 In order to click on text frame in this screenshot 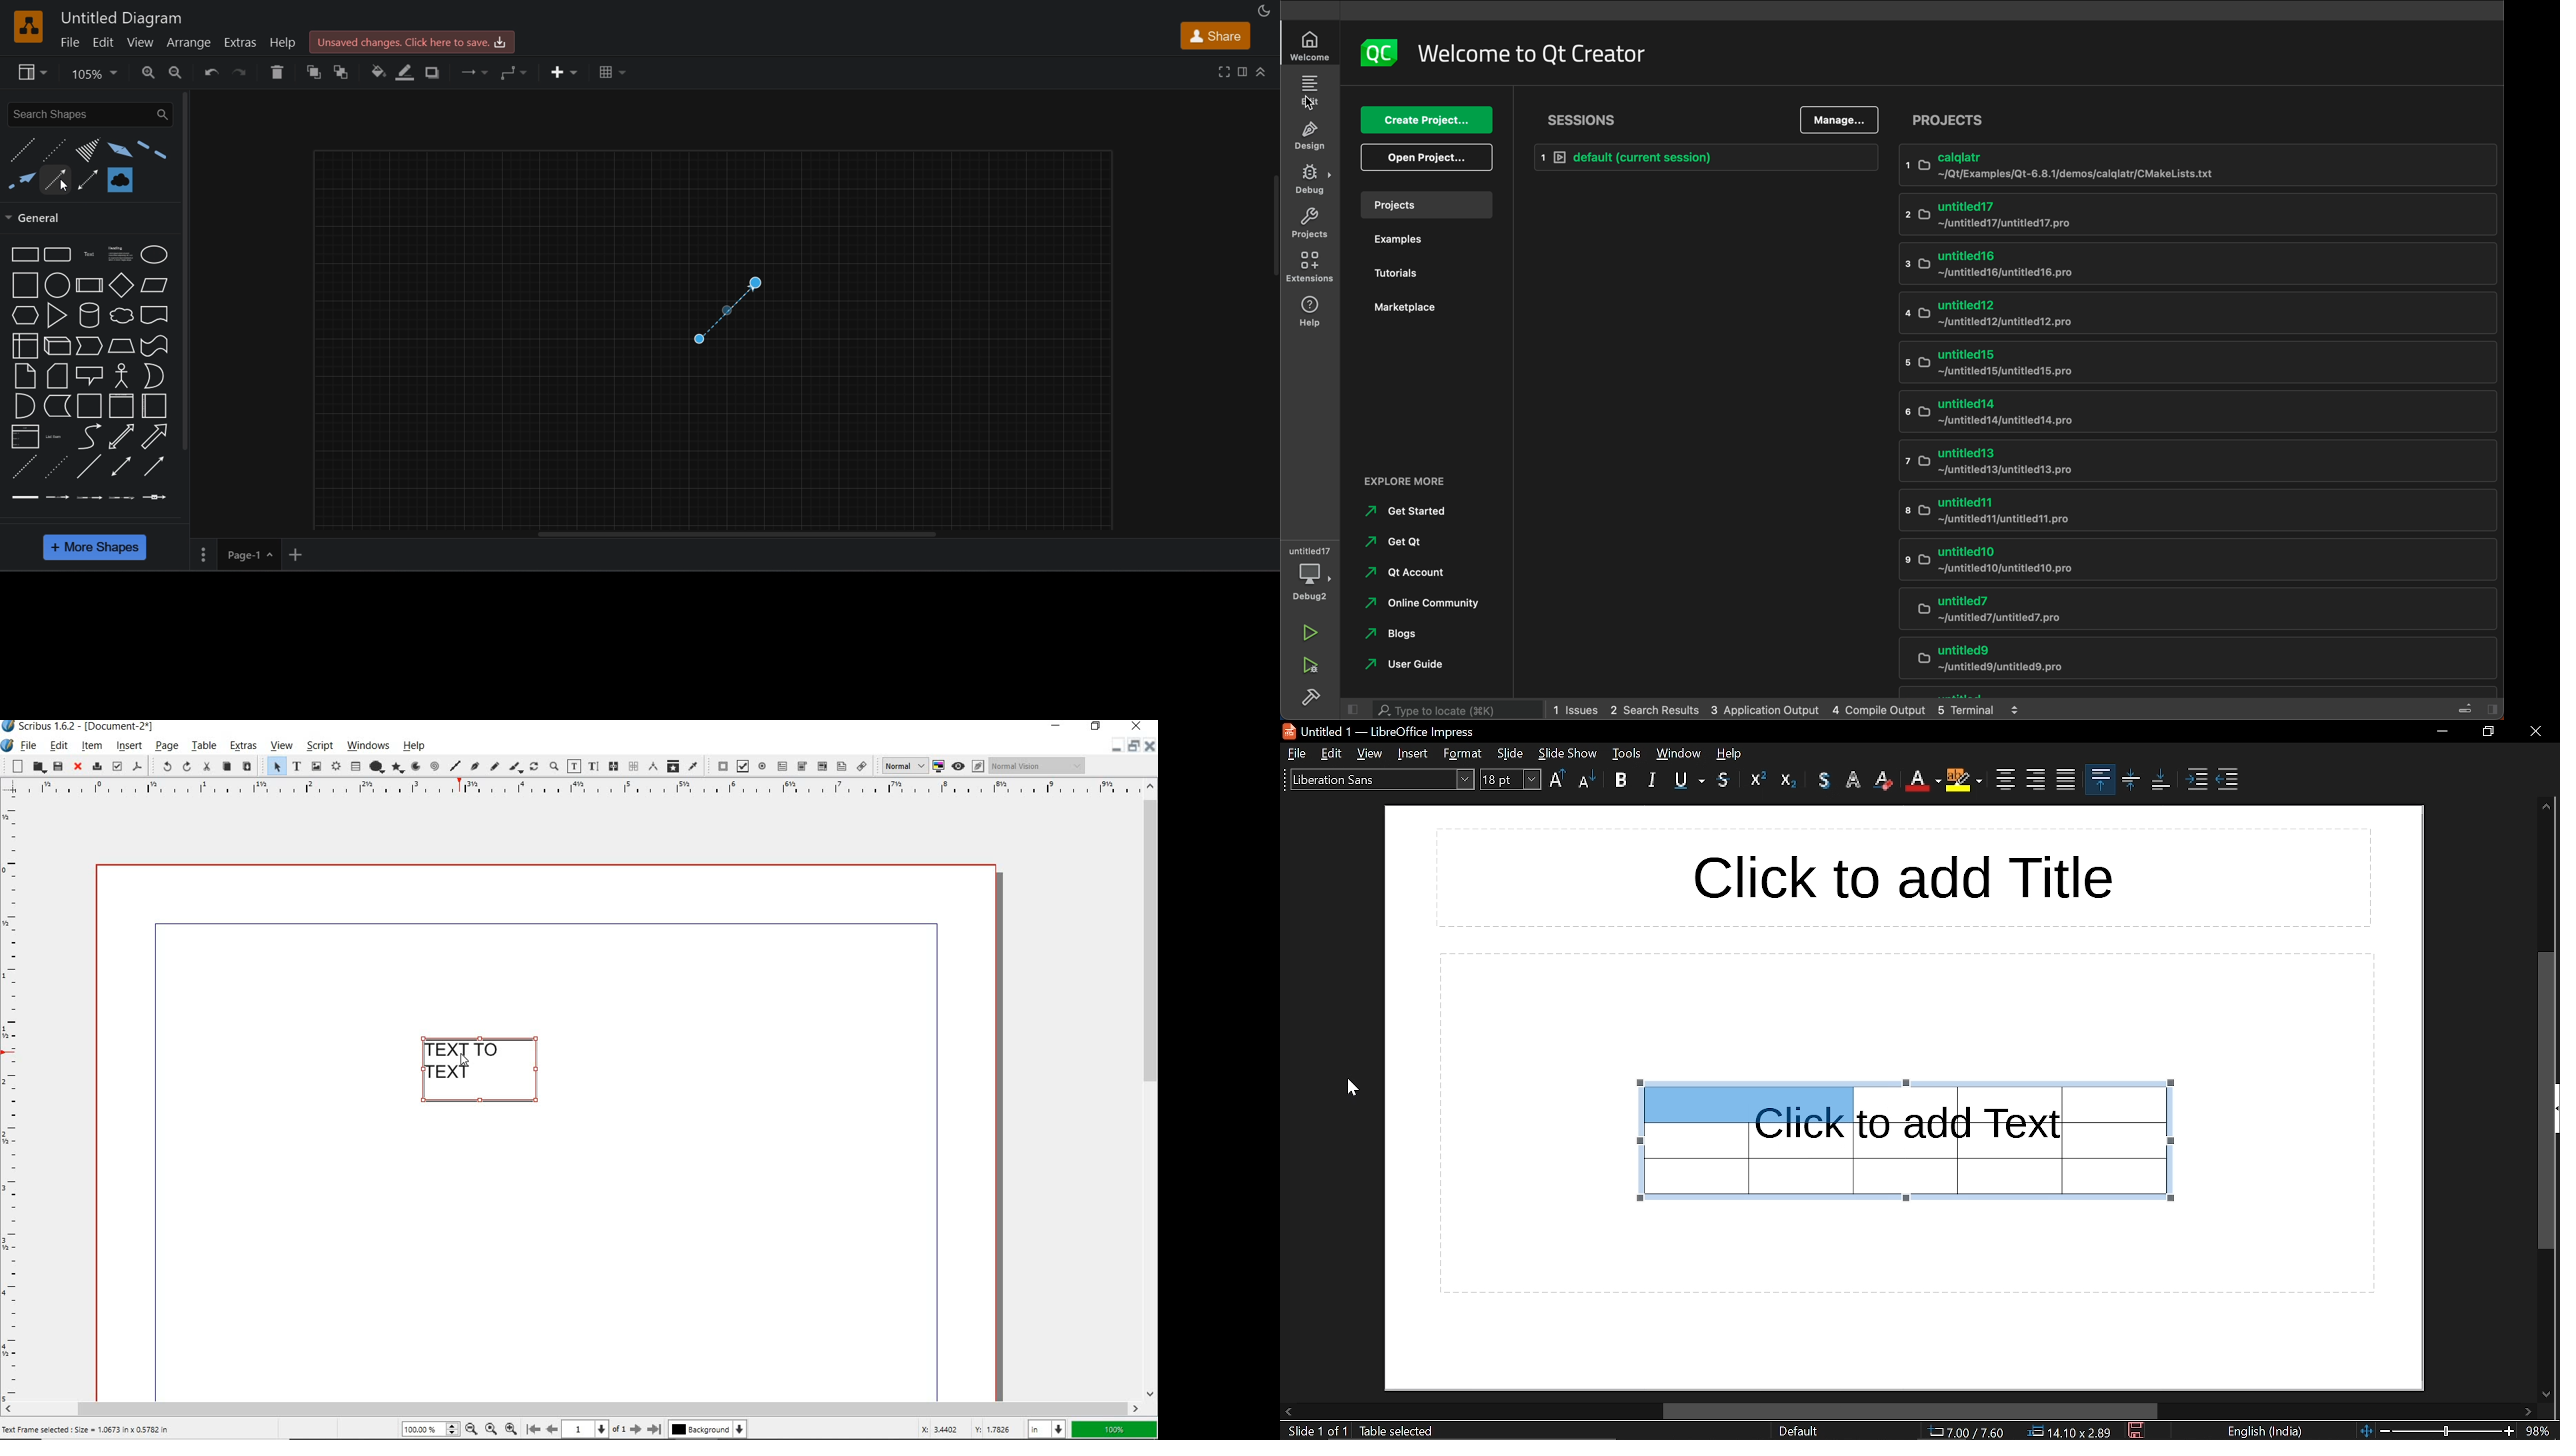, I will do `click(297, 767)`.